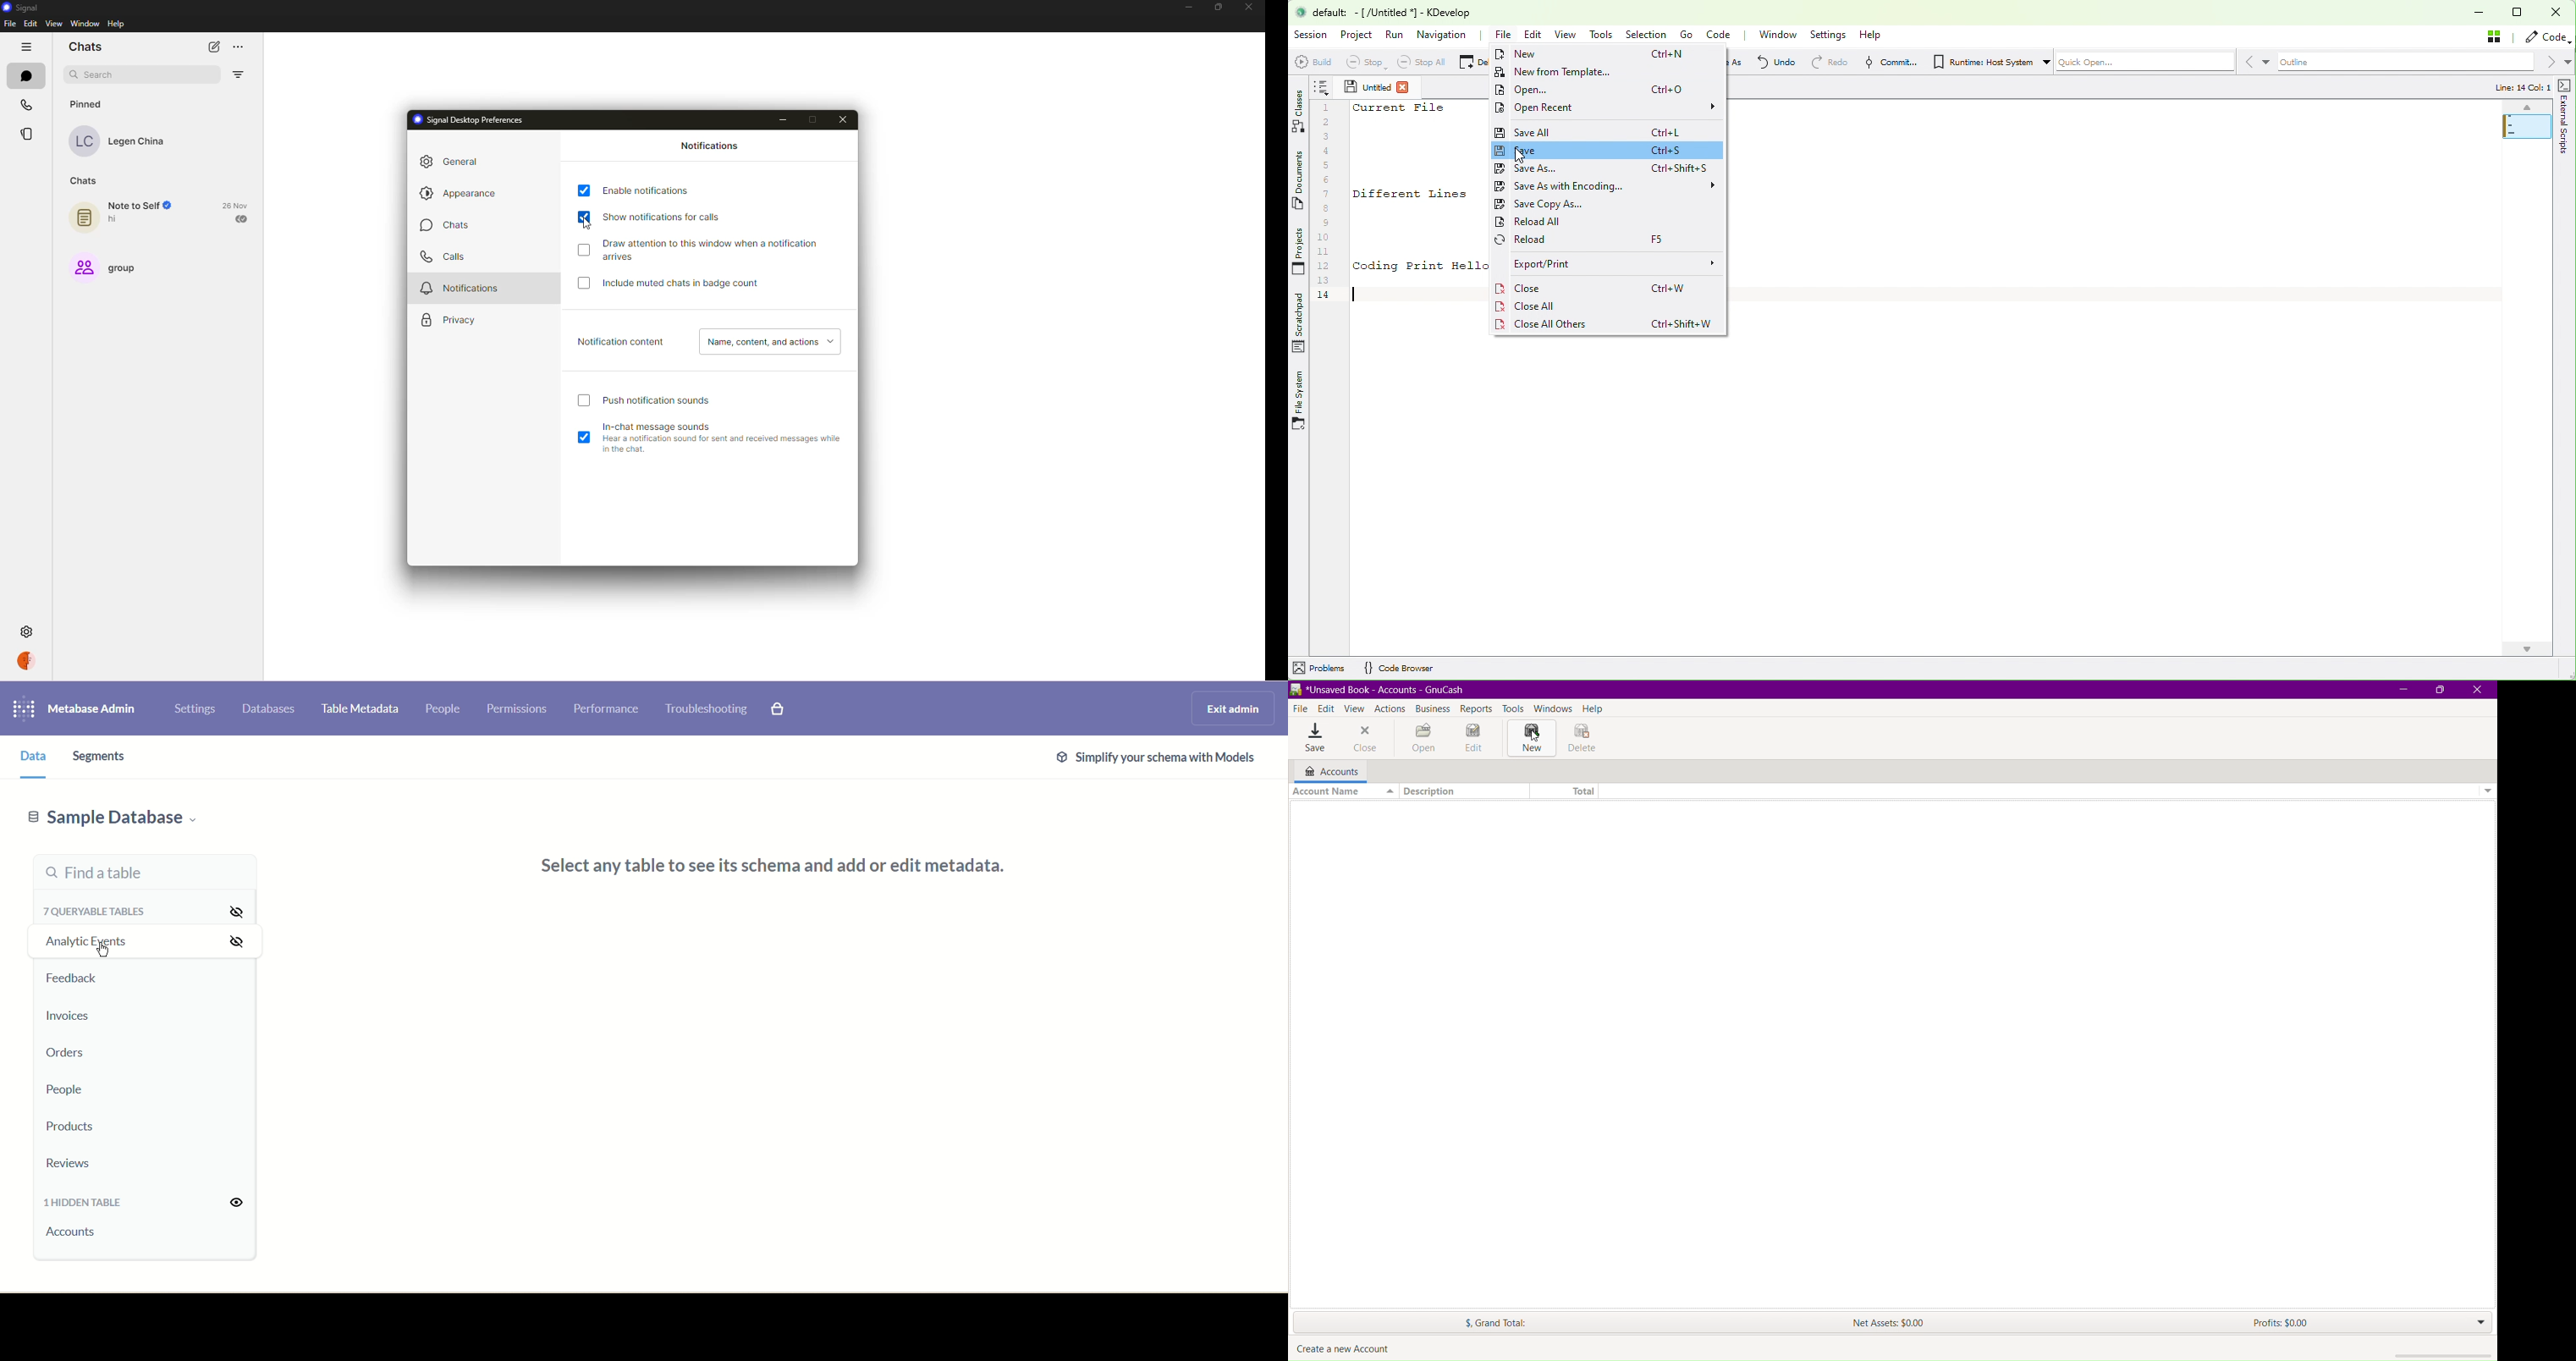 The image size is (2576, 1372). Describe the element at coordinates (583, 437) in the screenshot. I see `enabled` at that location.